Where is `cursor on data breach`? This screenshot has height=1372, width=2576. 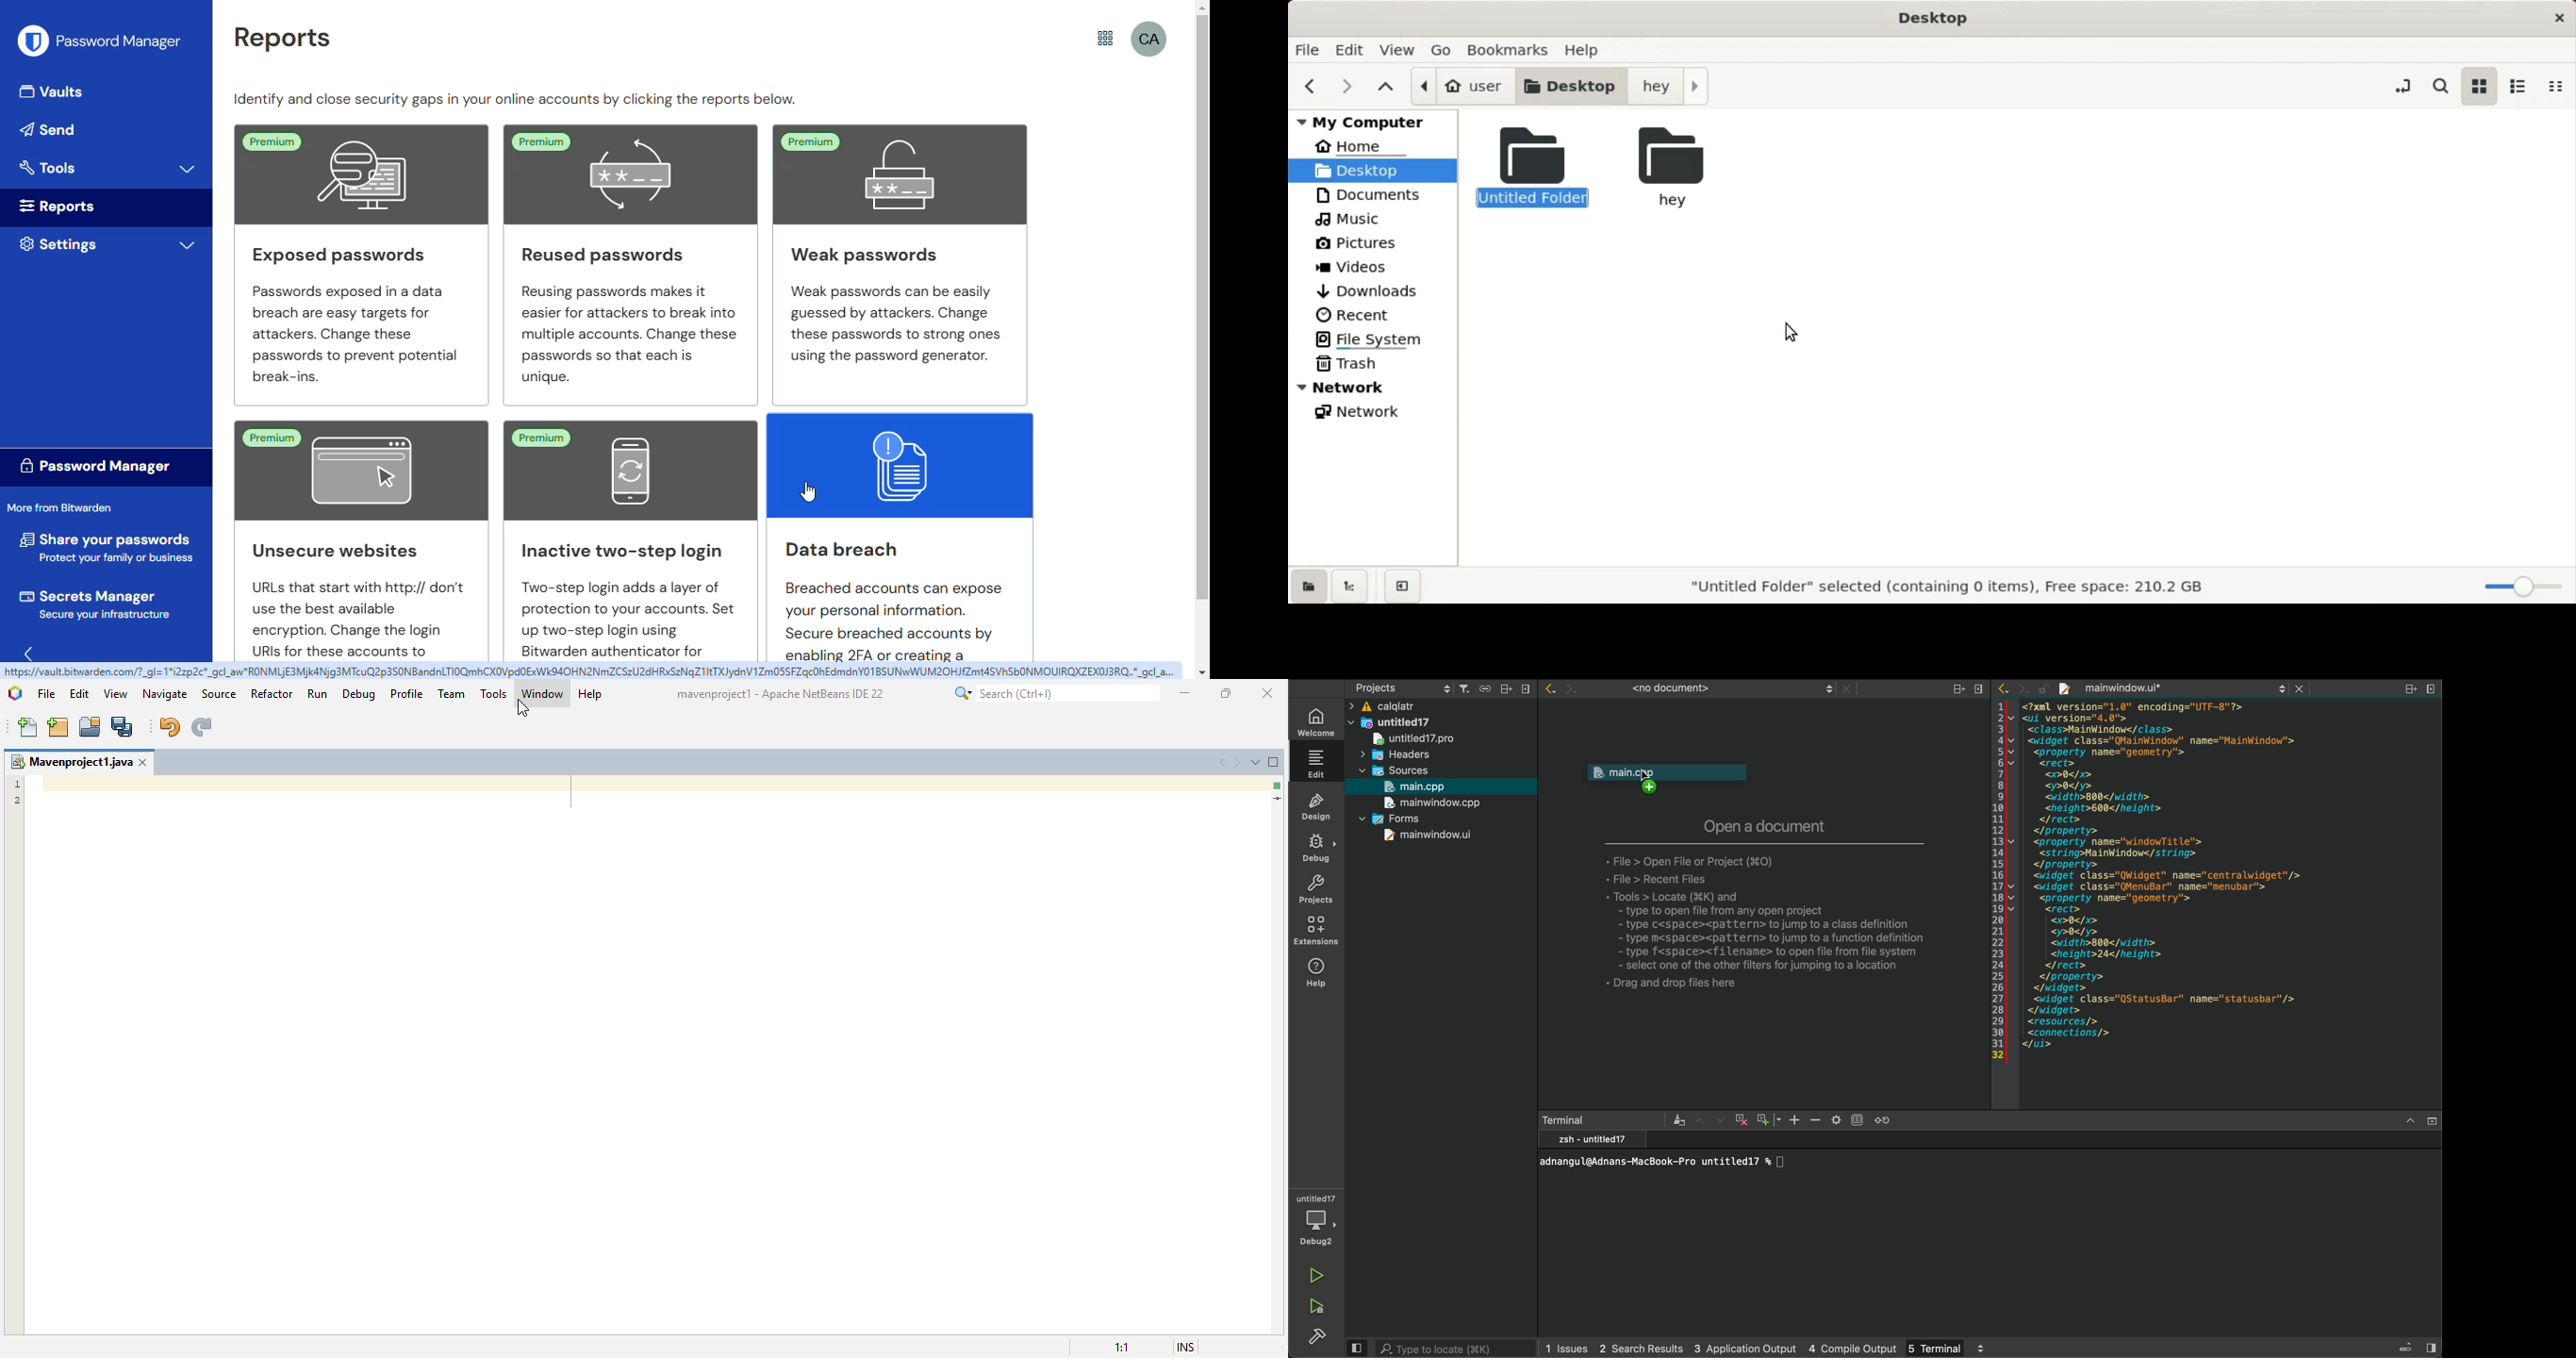
cursor on data breach is located at coordinates (809, 491).